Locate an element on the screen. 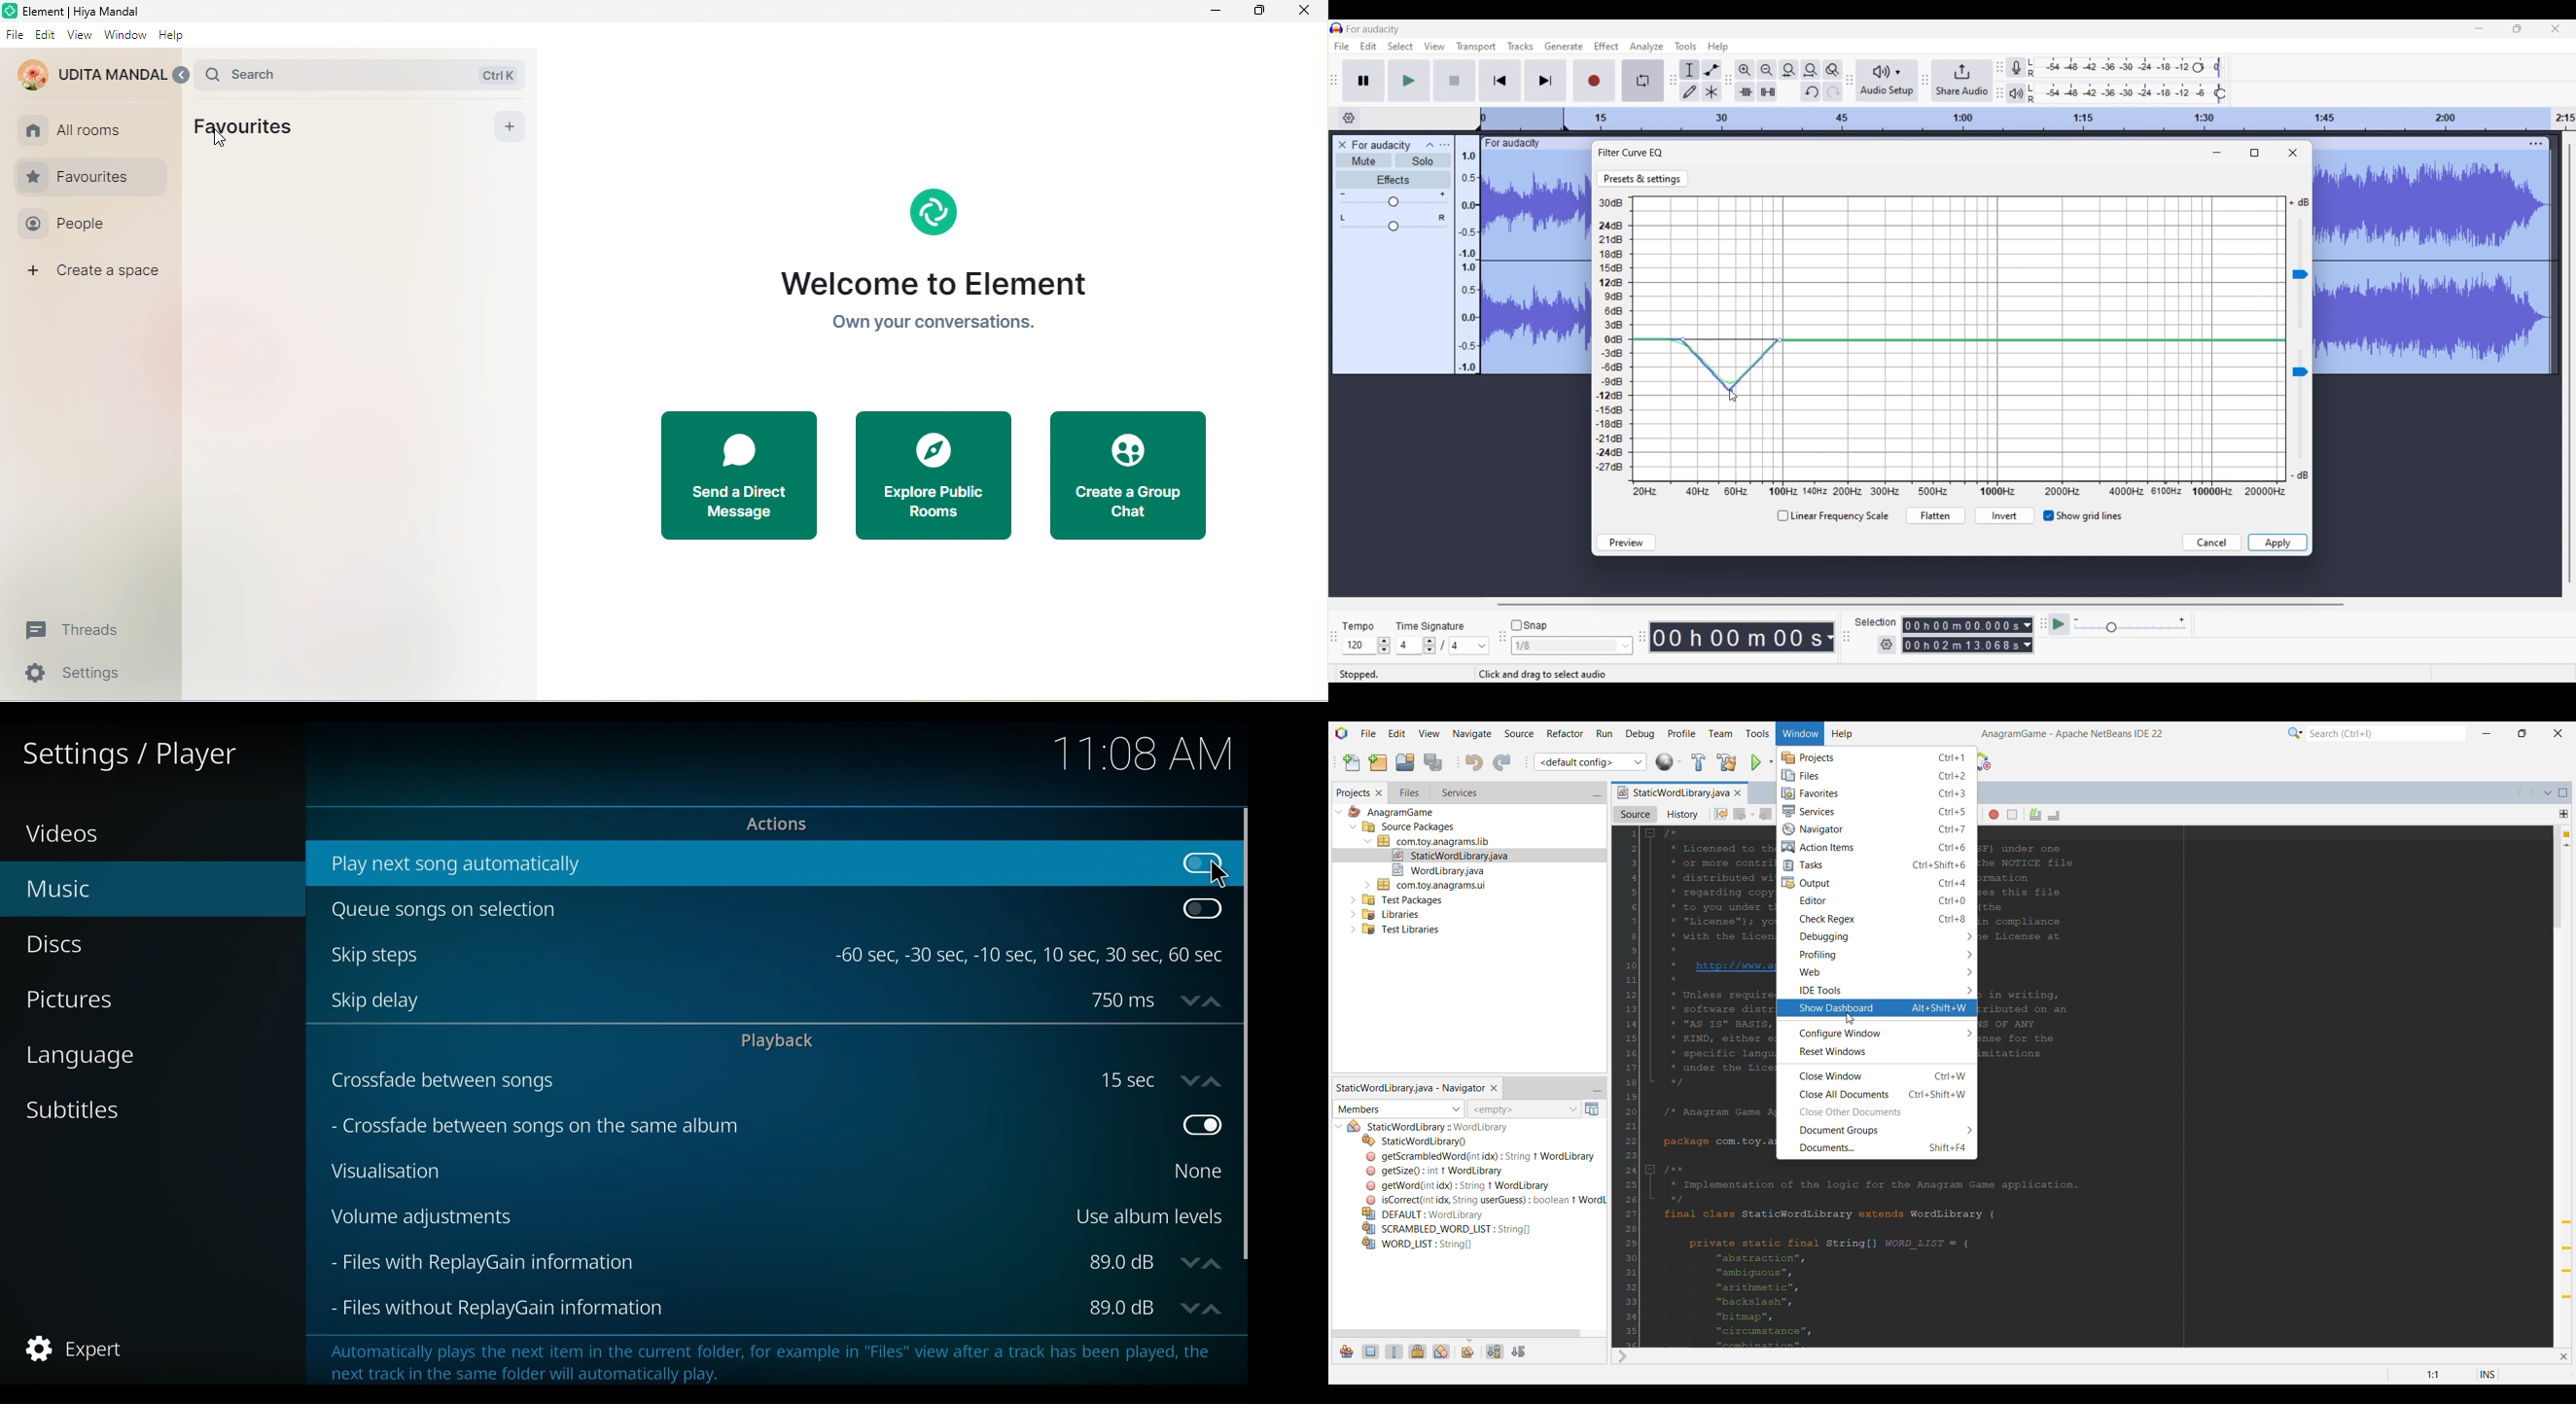  send a direct message is located at coordinates (739, 477).